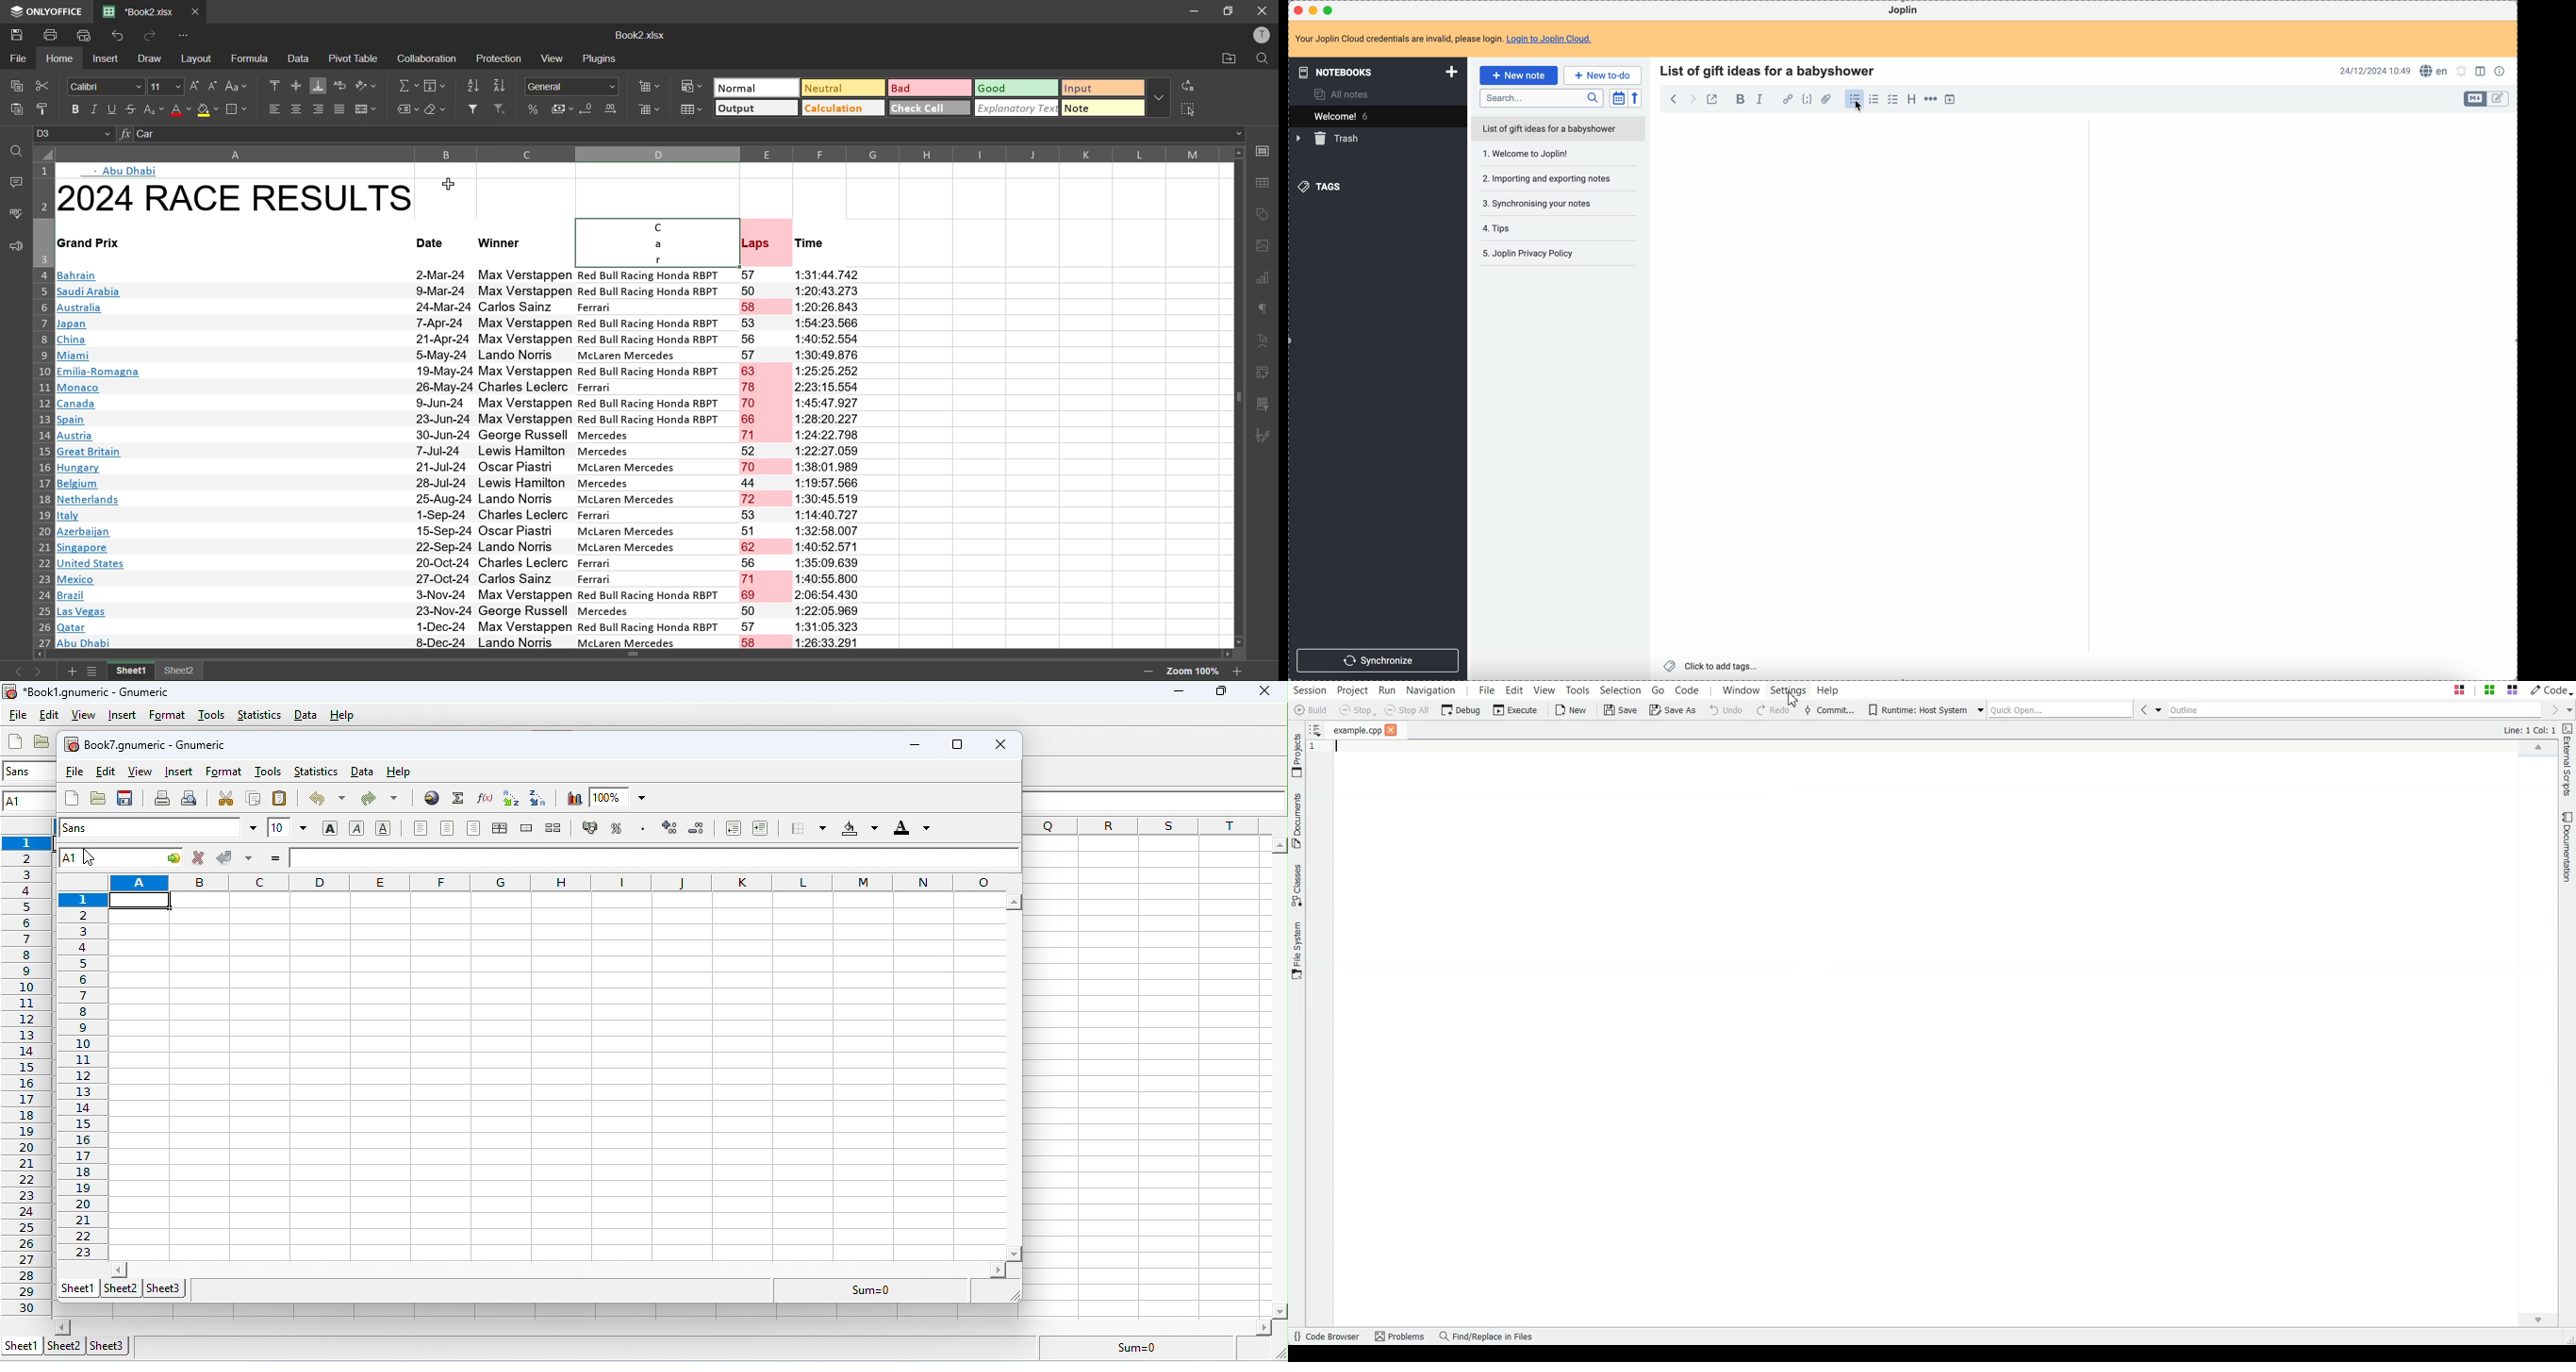 The height and width of the screenshot is (1372, 2576). I want to click on images, so click(1263, 248).